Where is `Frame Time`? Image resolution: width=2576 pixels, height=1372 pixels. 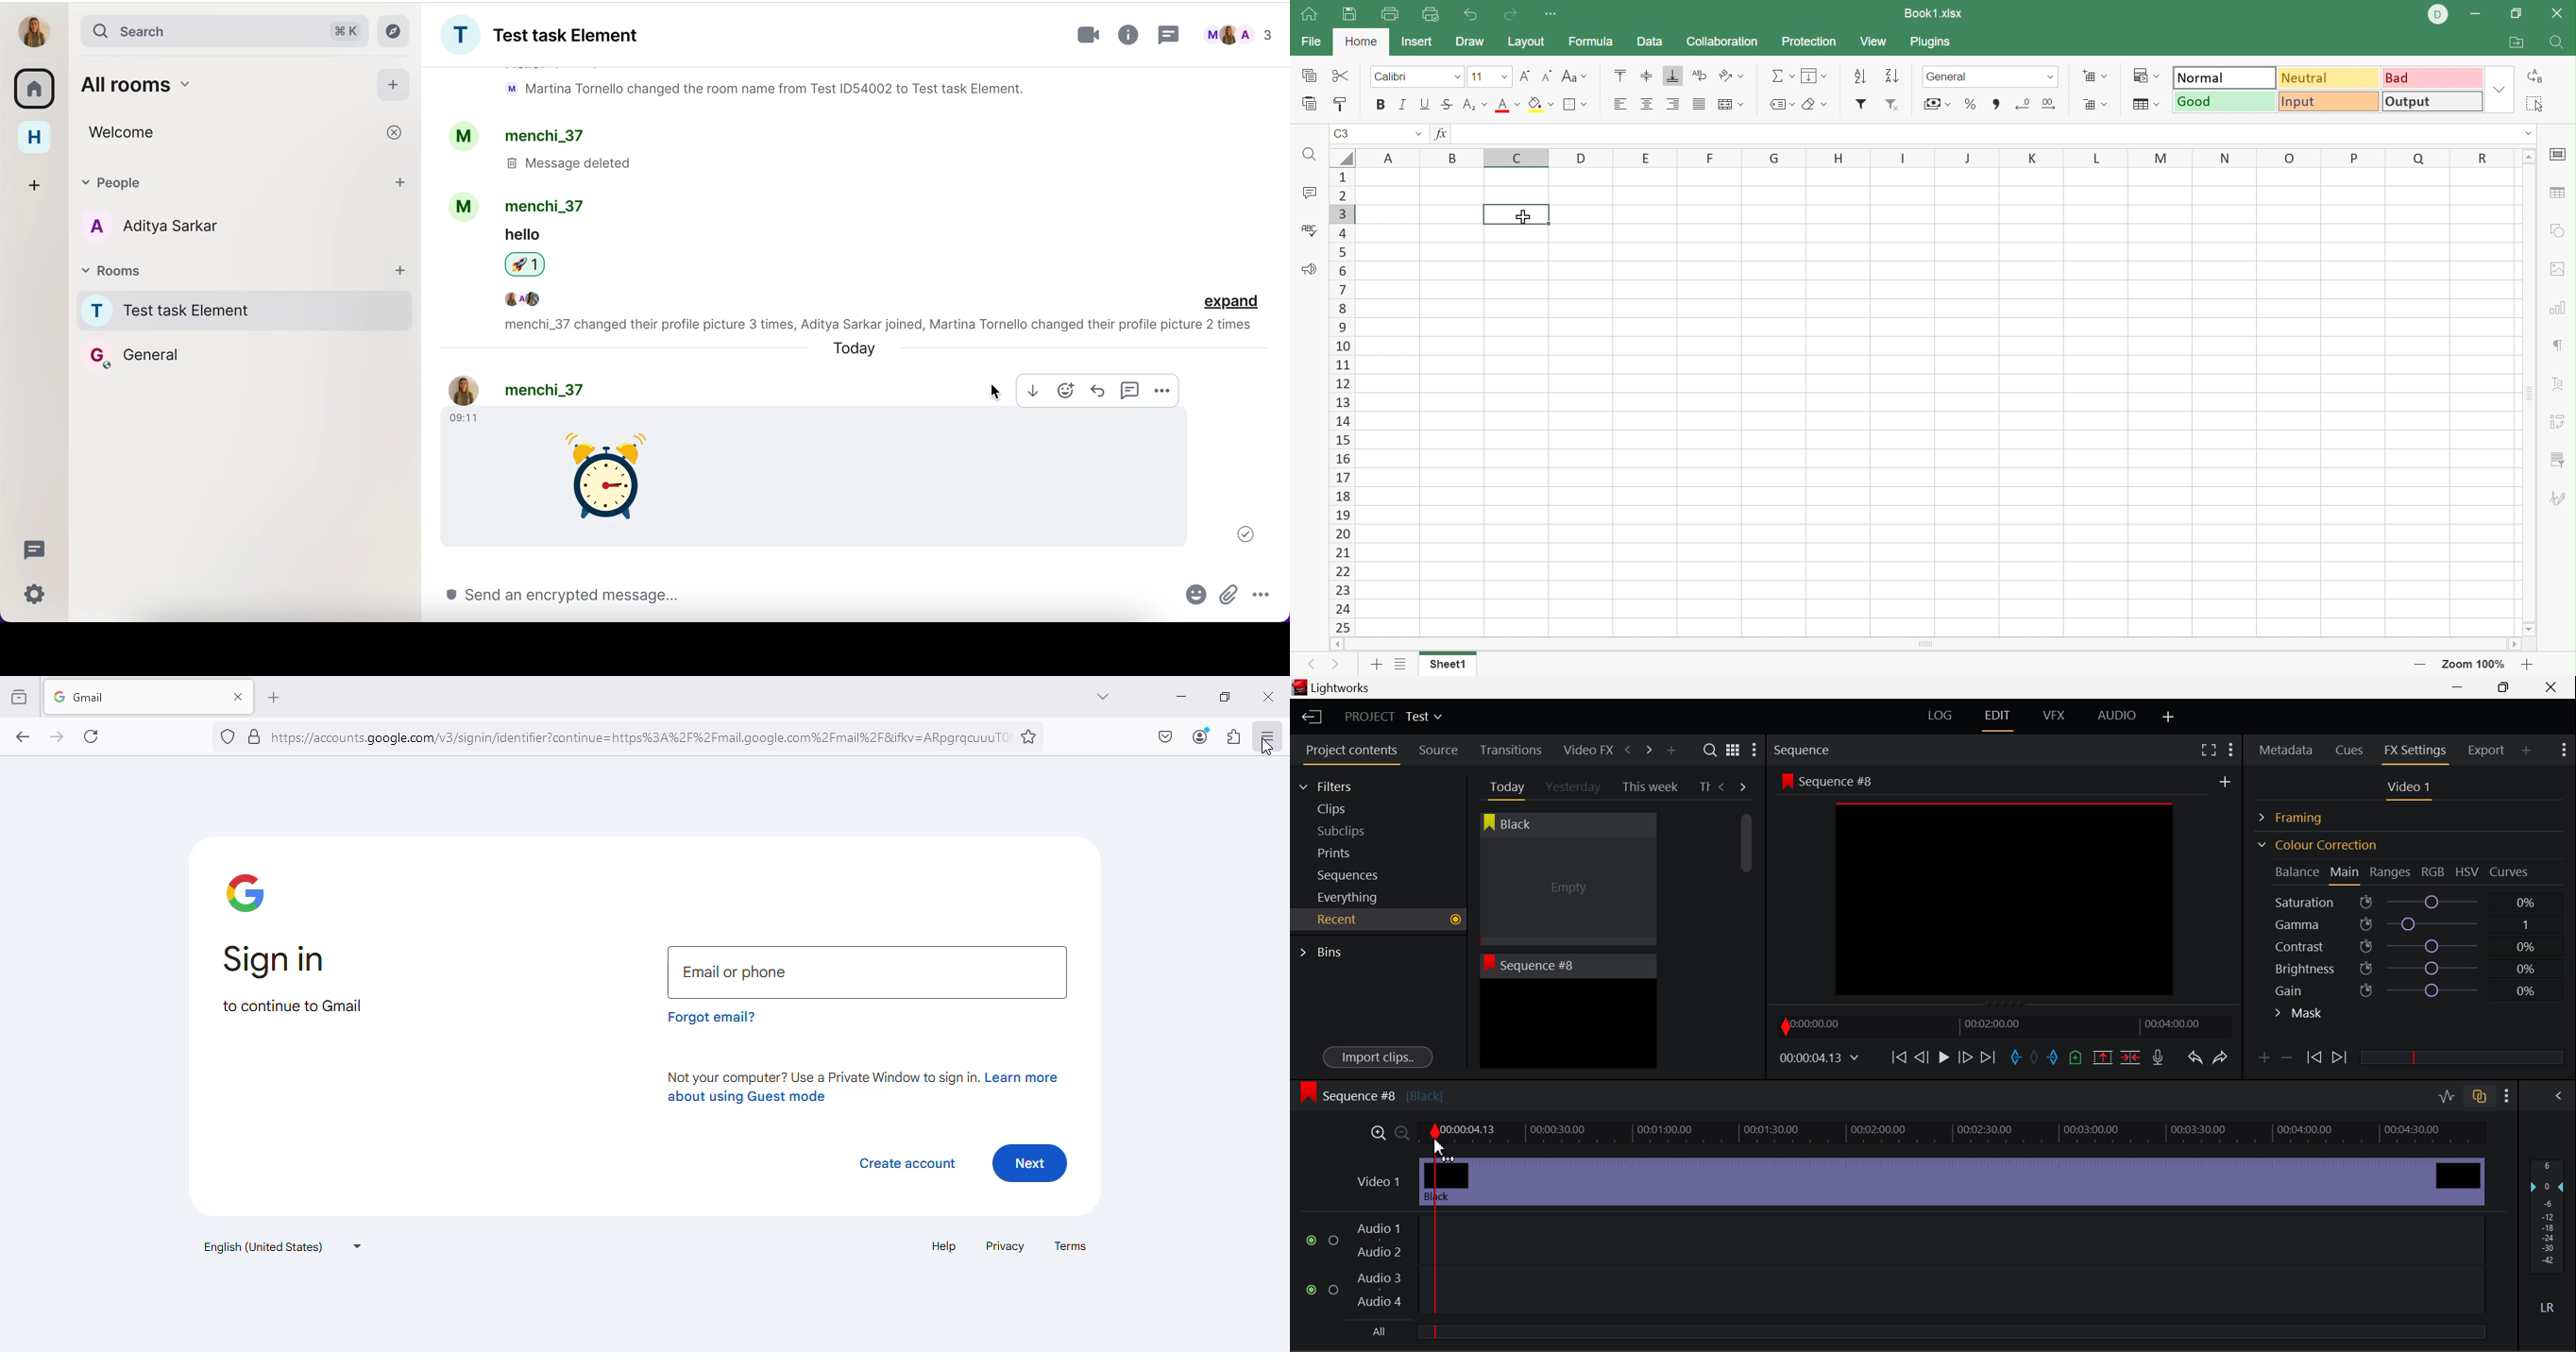 Frame Time is located at coordinates (1820, 1059).